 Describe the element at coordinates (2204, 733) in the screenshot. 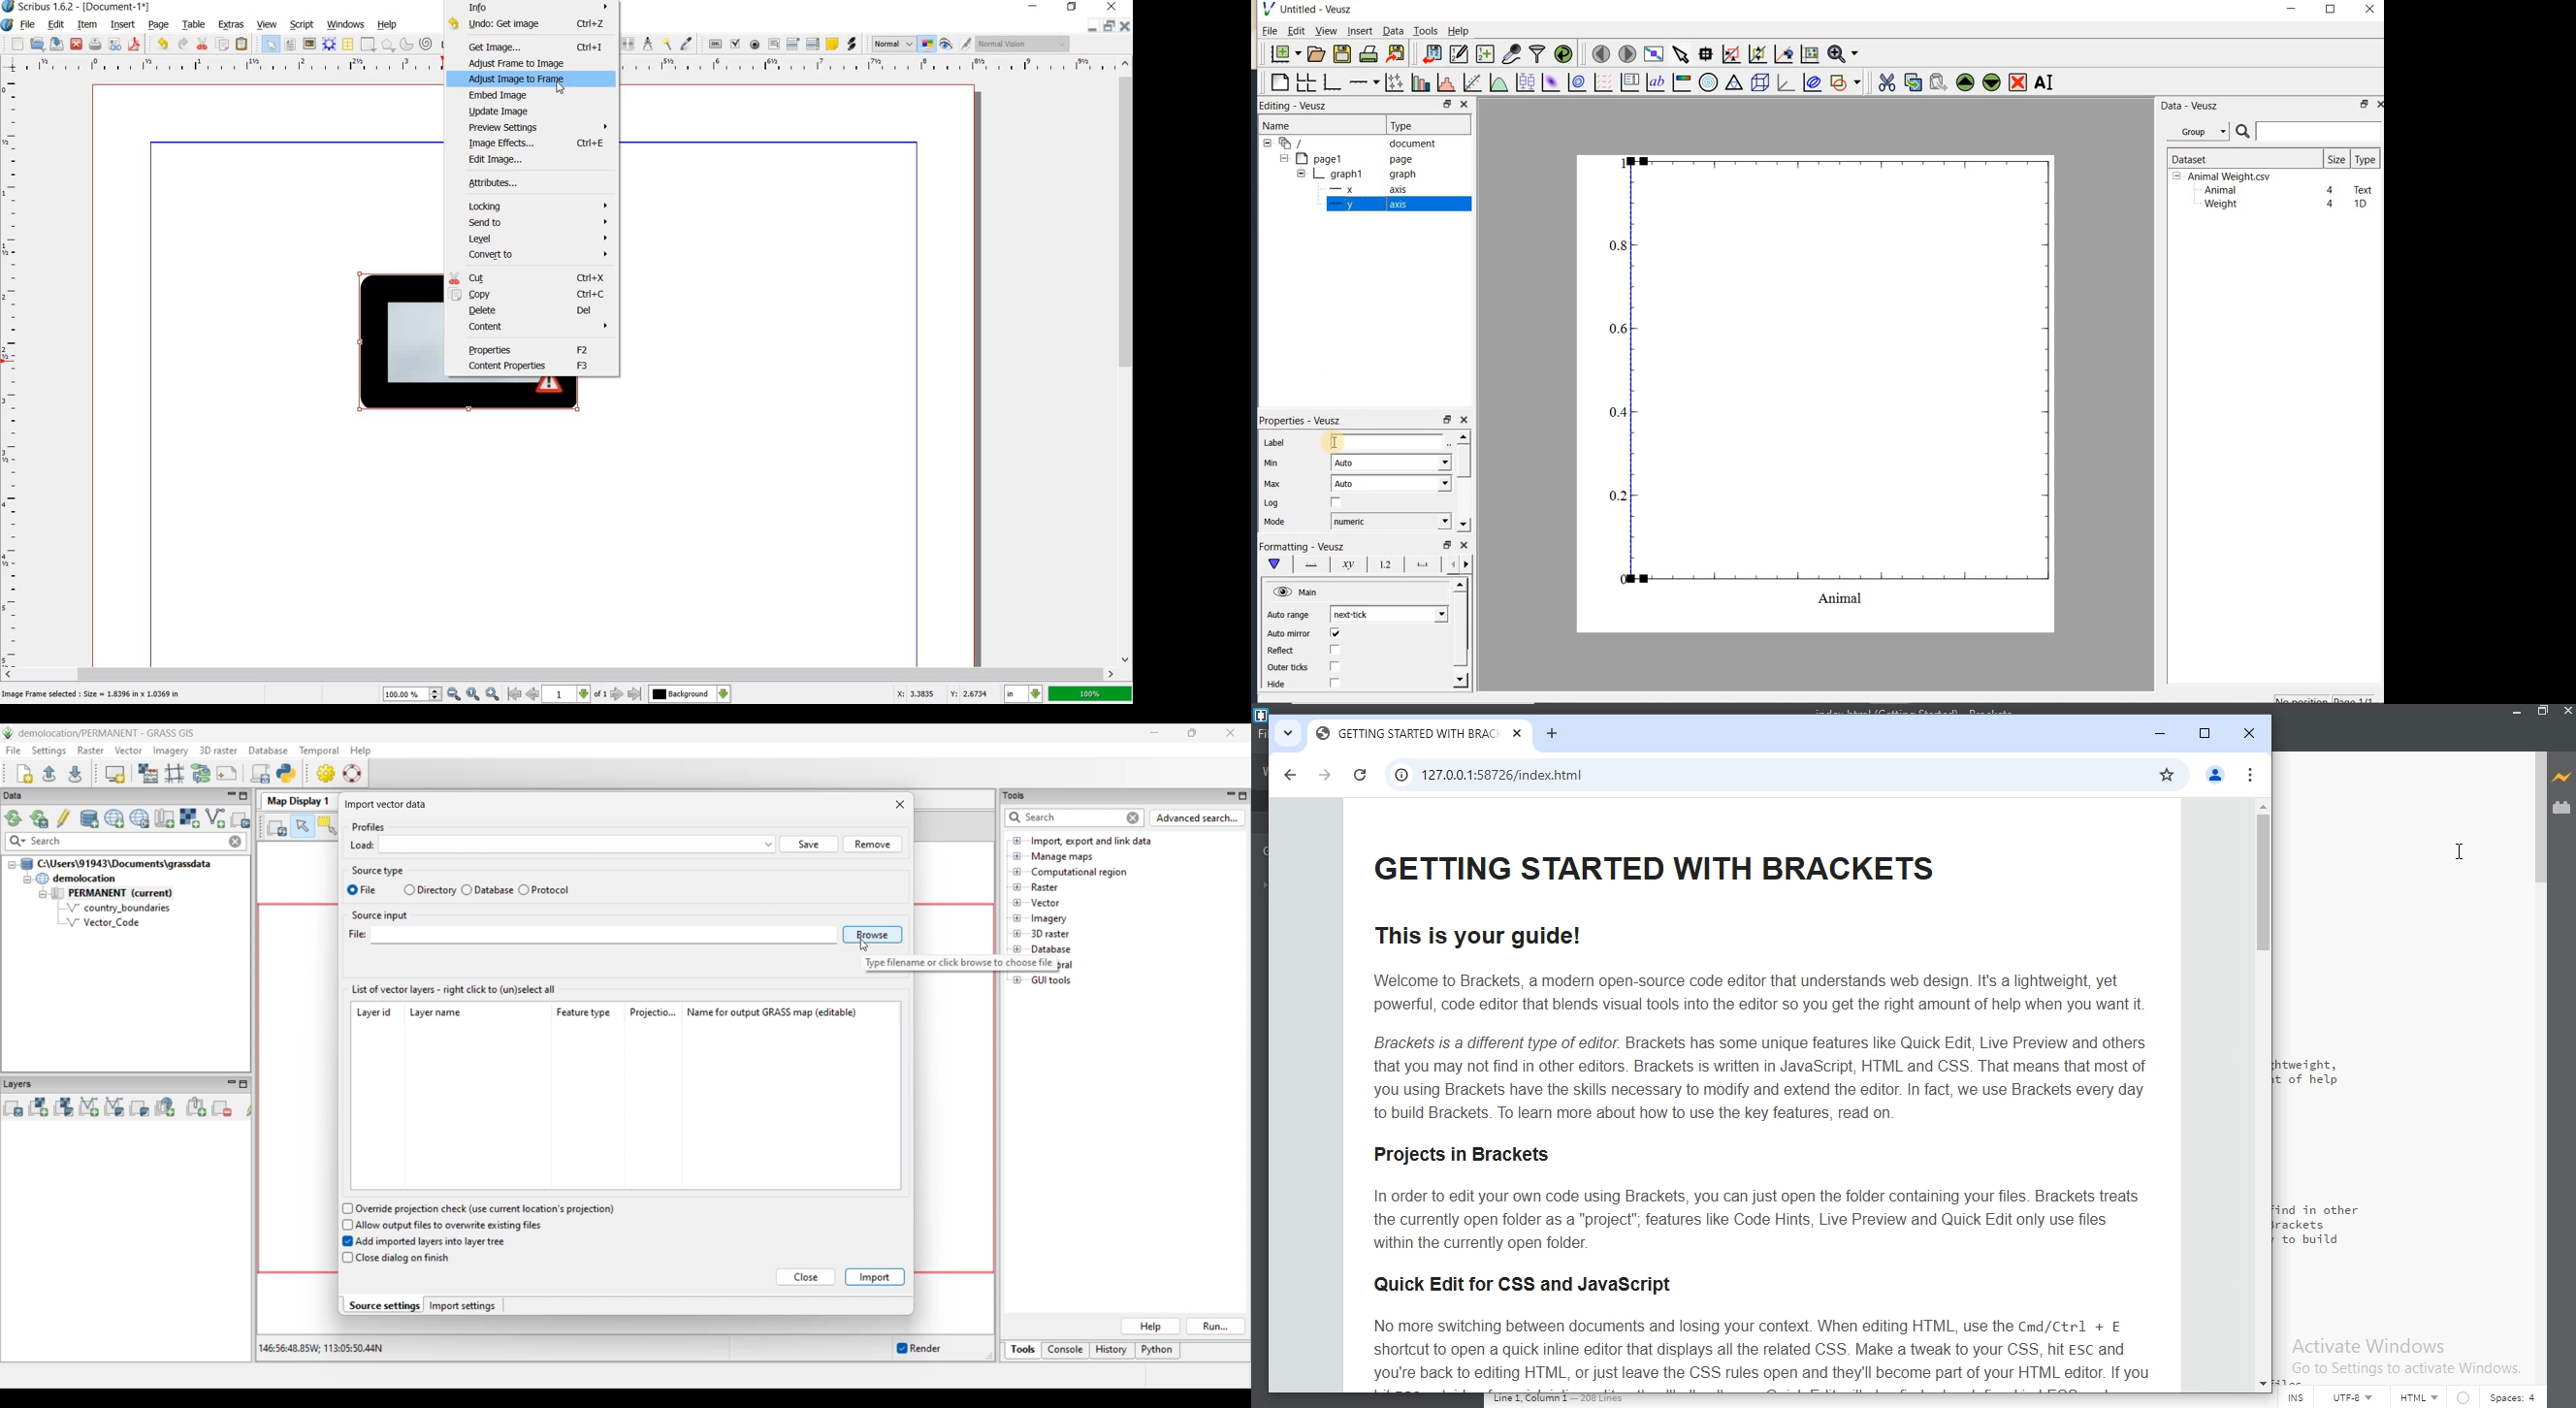

I see `restore` at that location.